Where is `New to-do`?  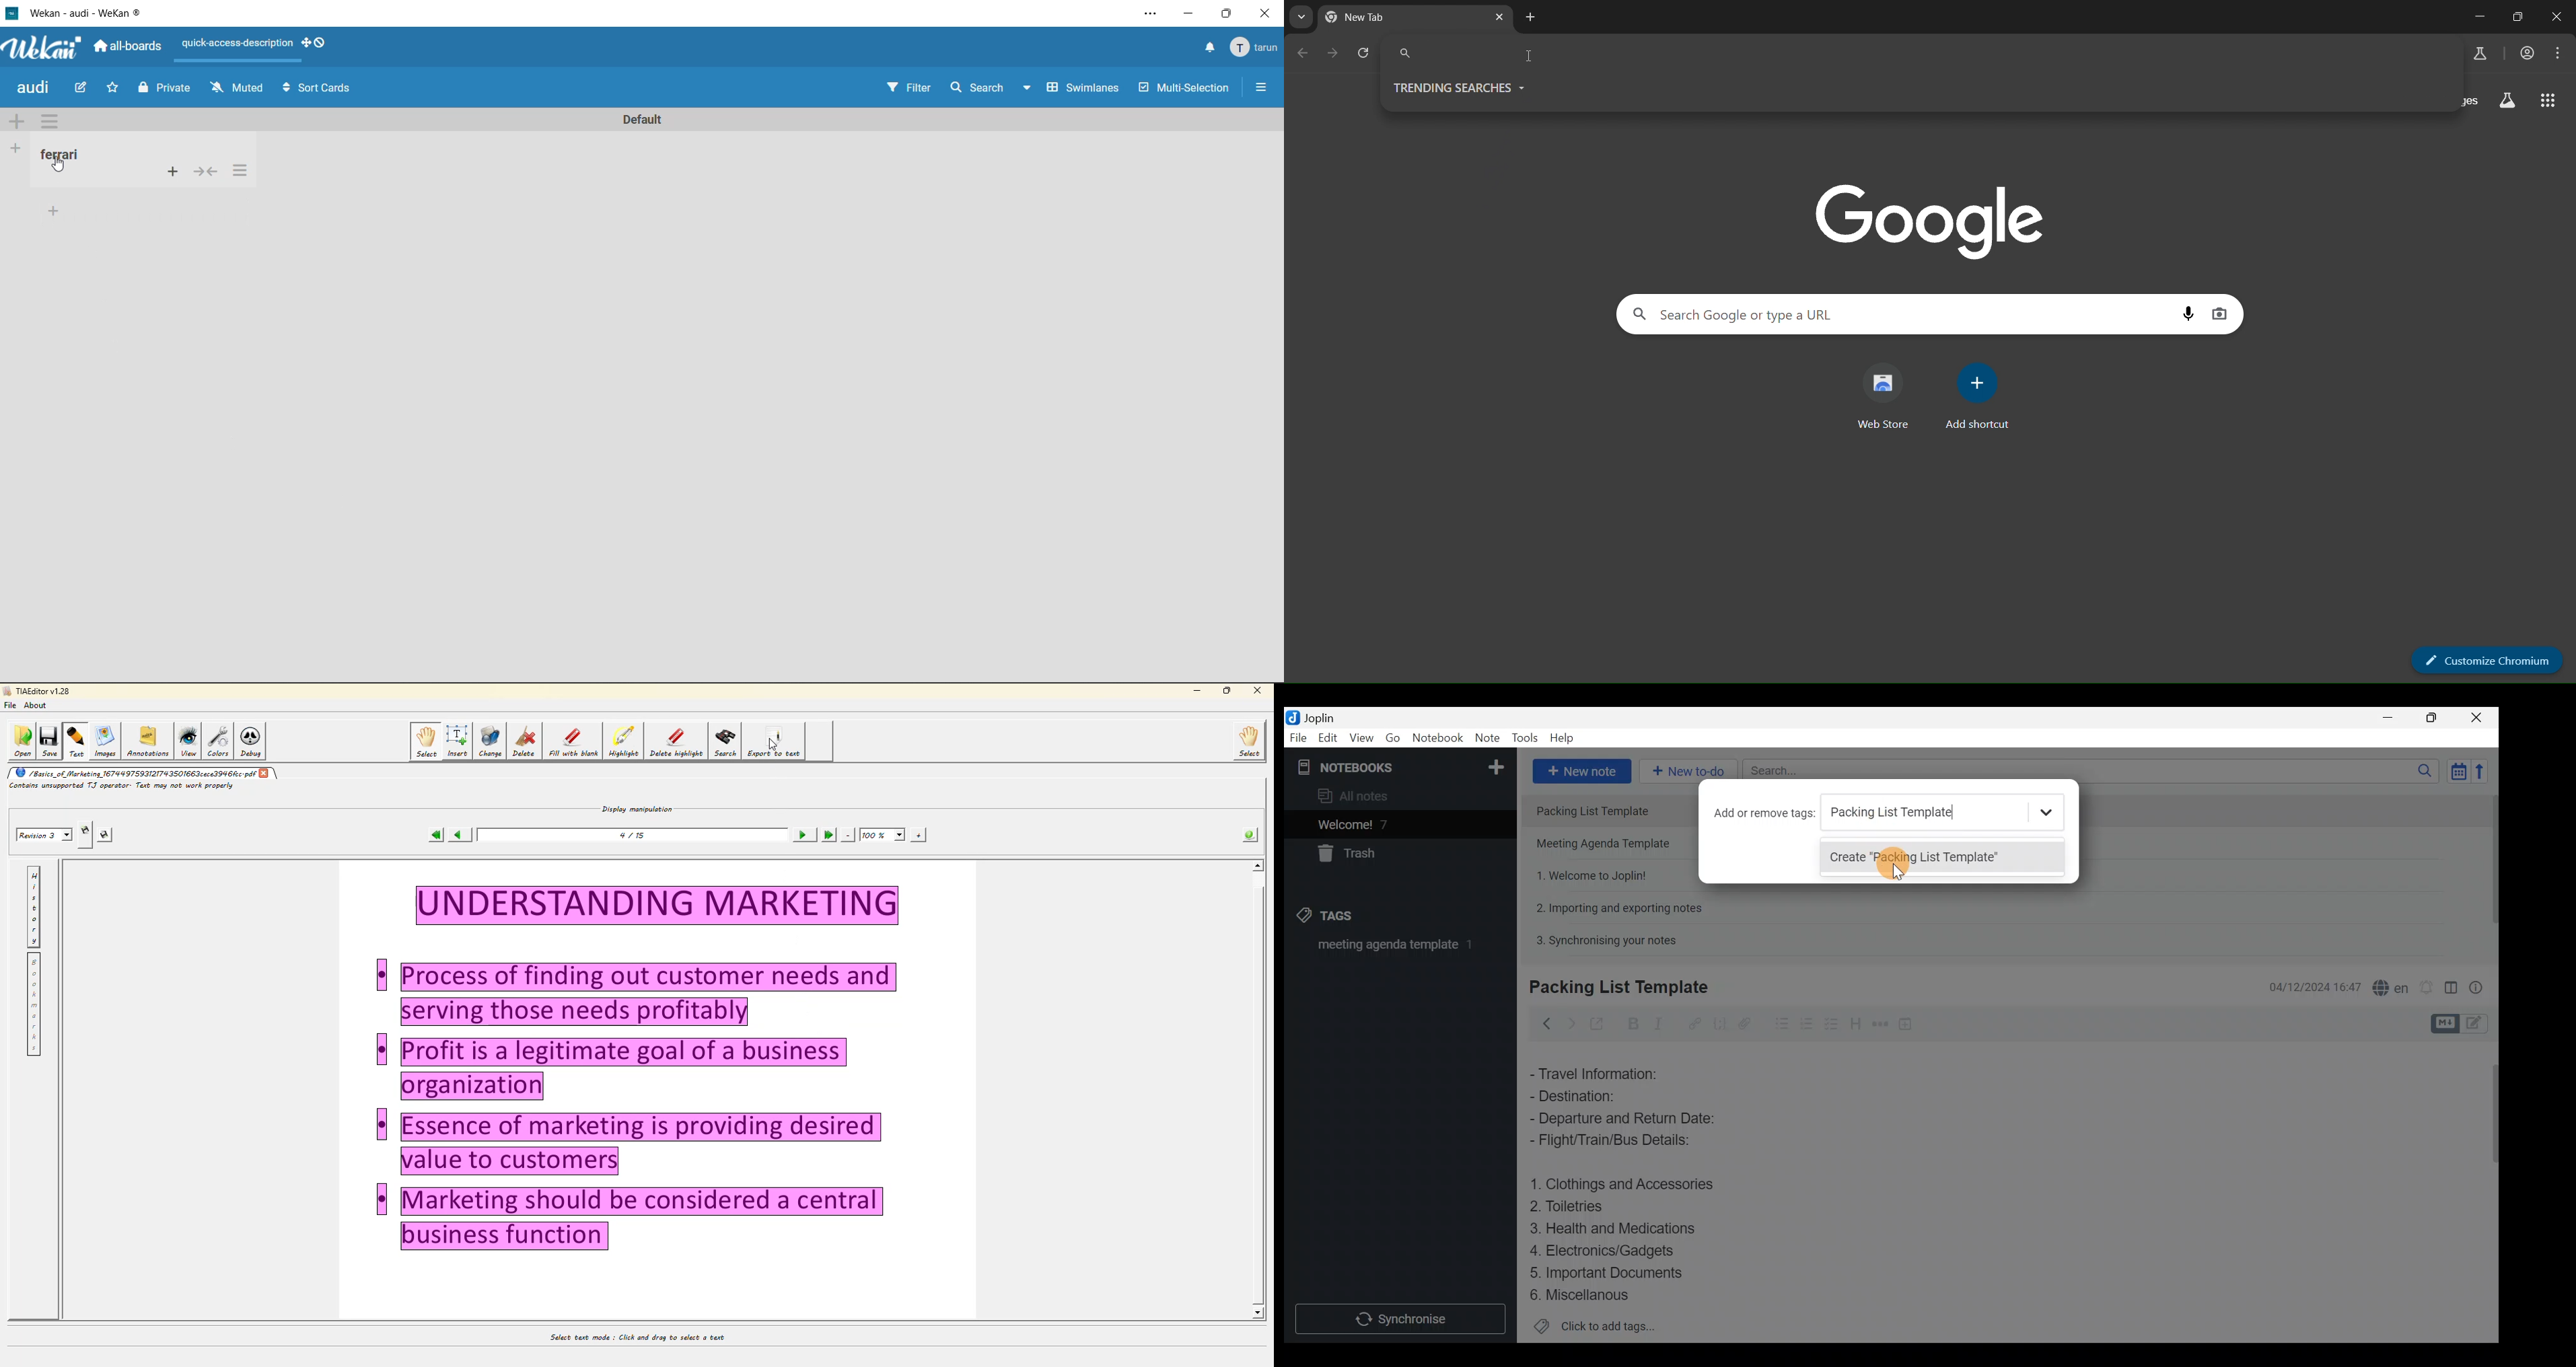
New to-do is located at coordinates (1689, 771).